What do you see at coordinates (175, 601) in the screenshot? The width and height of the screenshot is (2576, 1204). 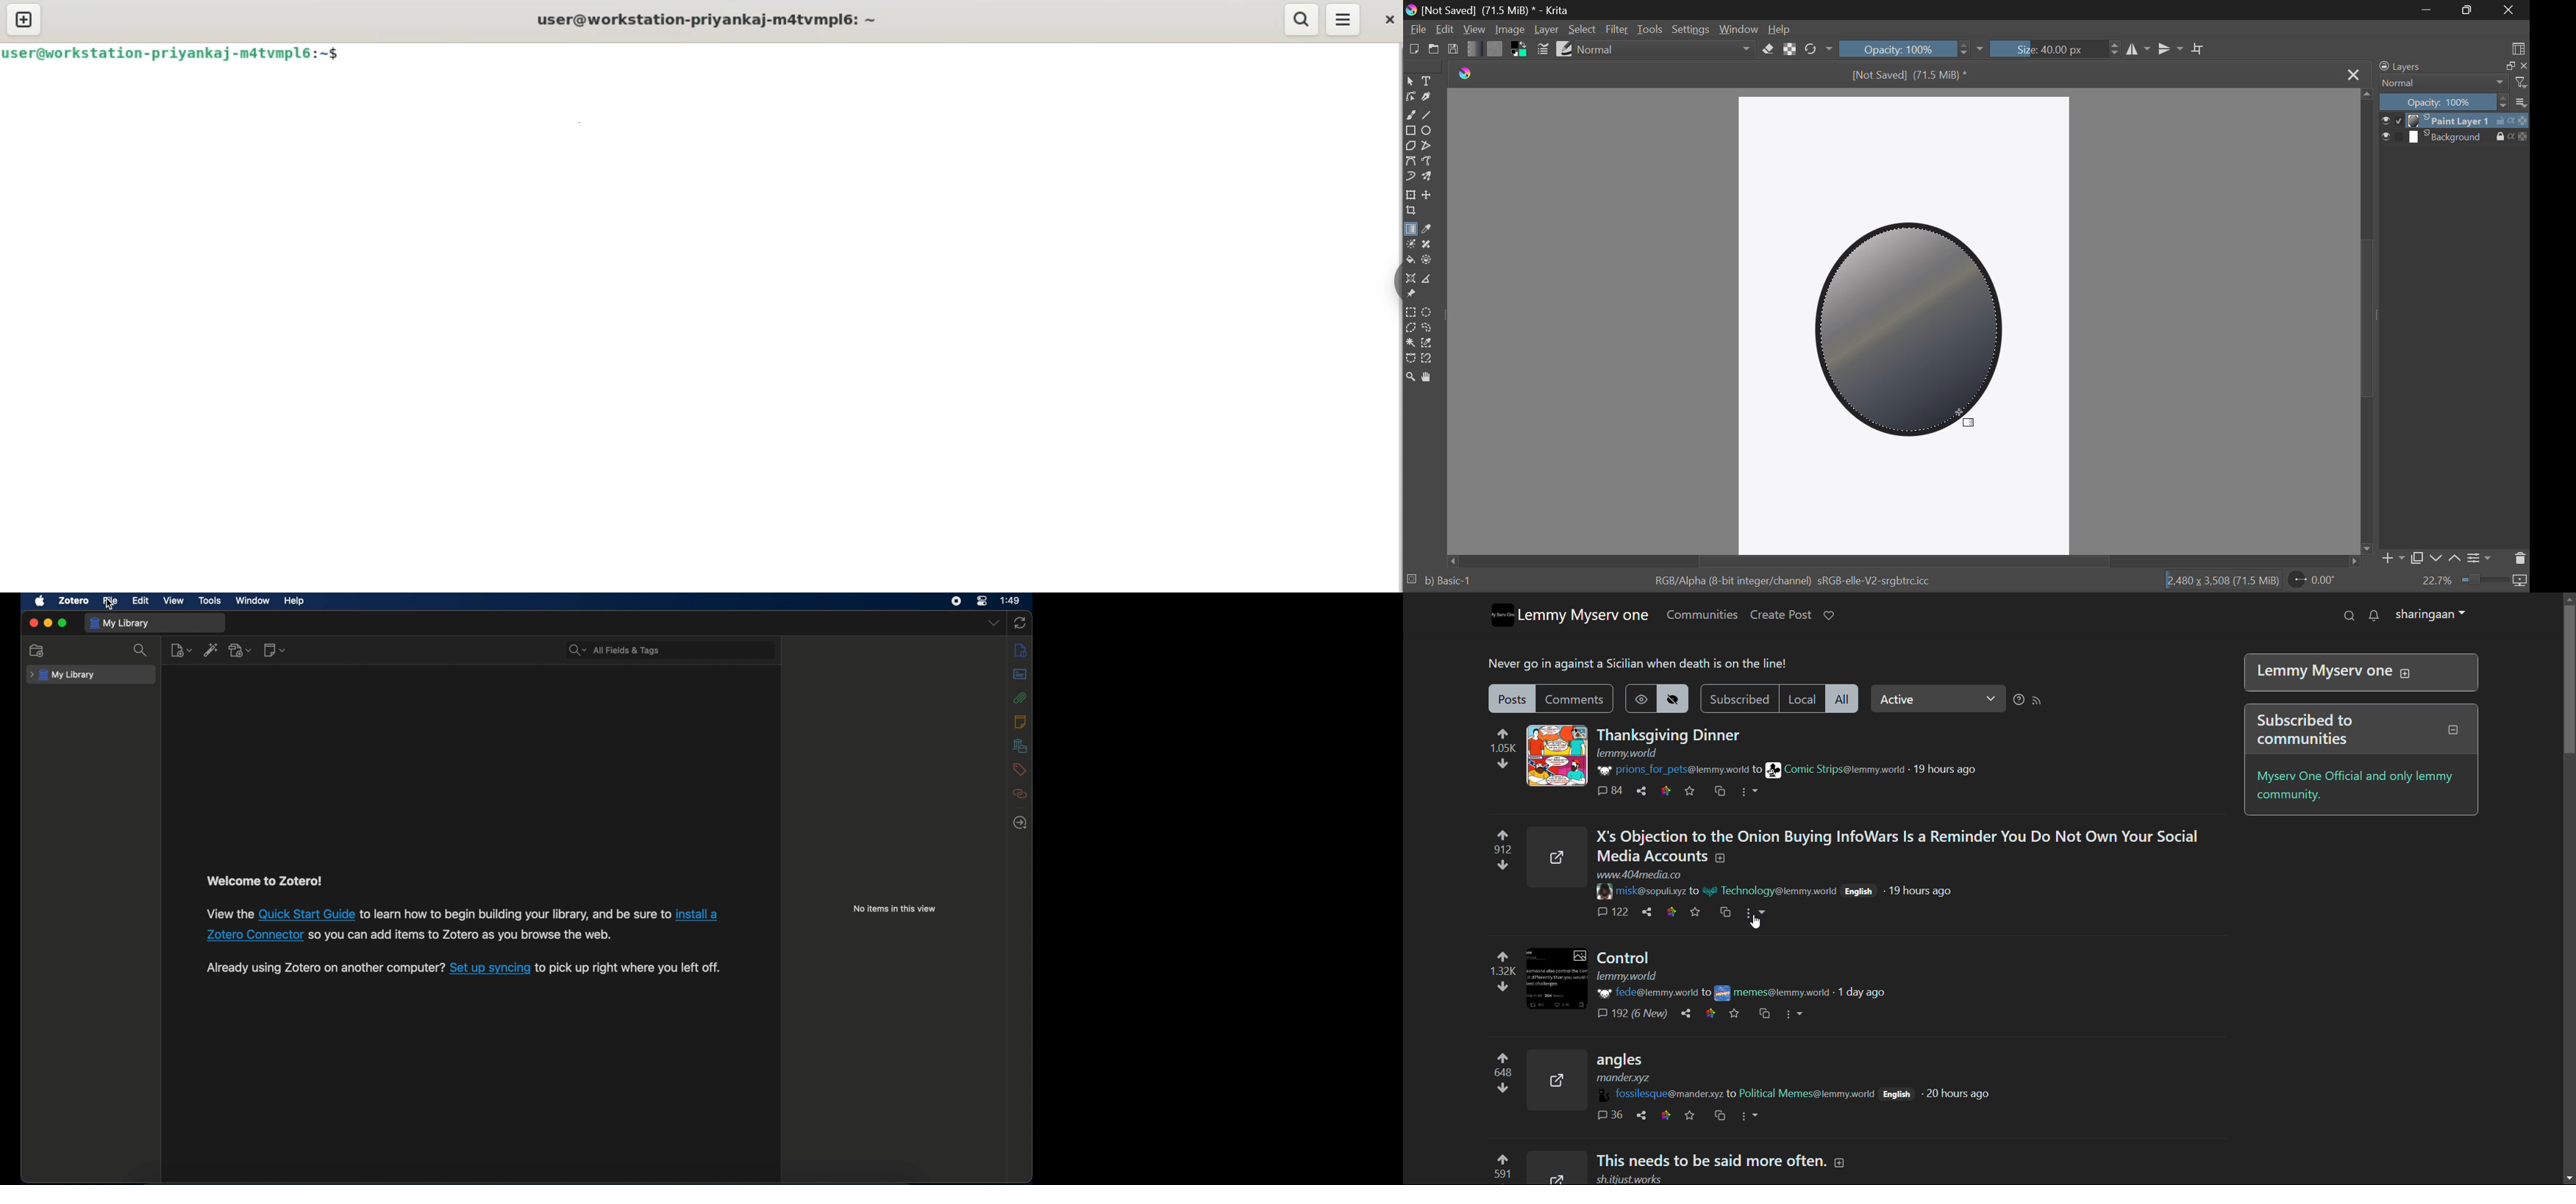 I see `view` at bounding box center [175, 601].